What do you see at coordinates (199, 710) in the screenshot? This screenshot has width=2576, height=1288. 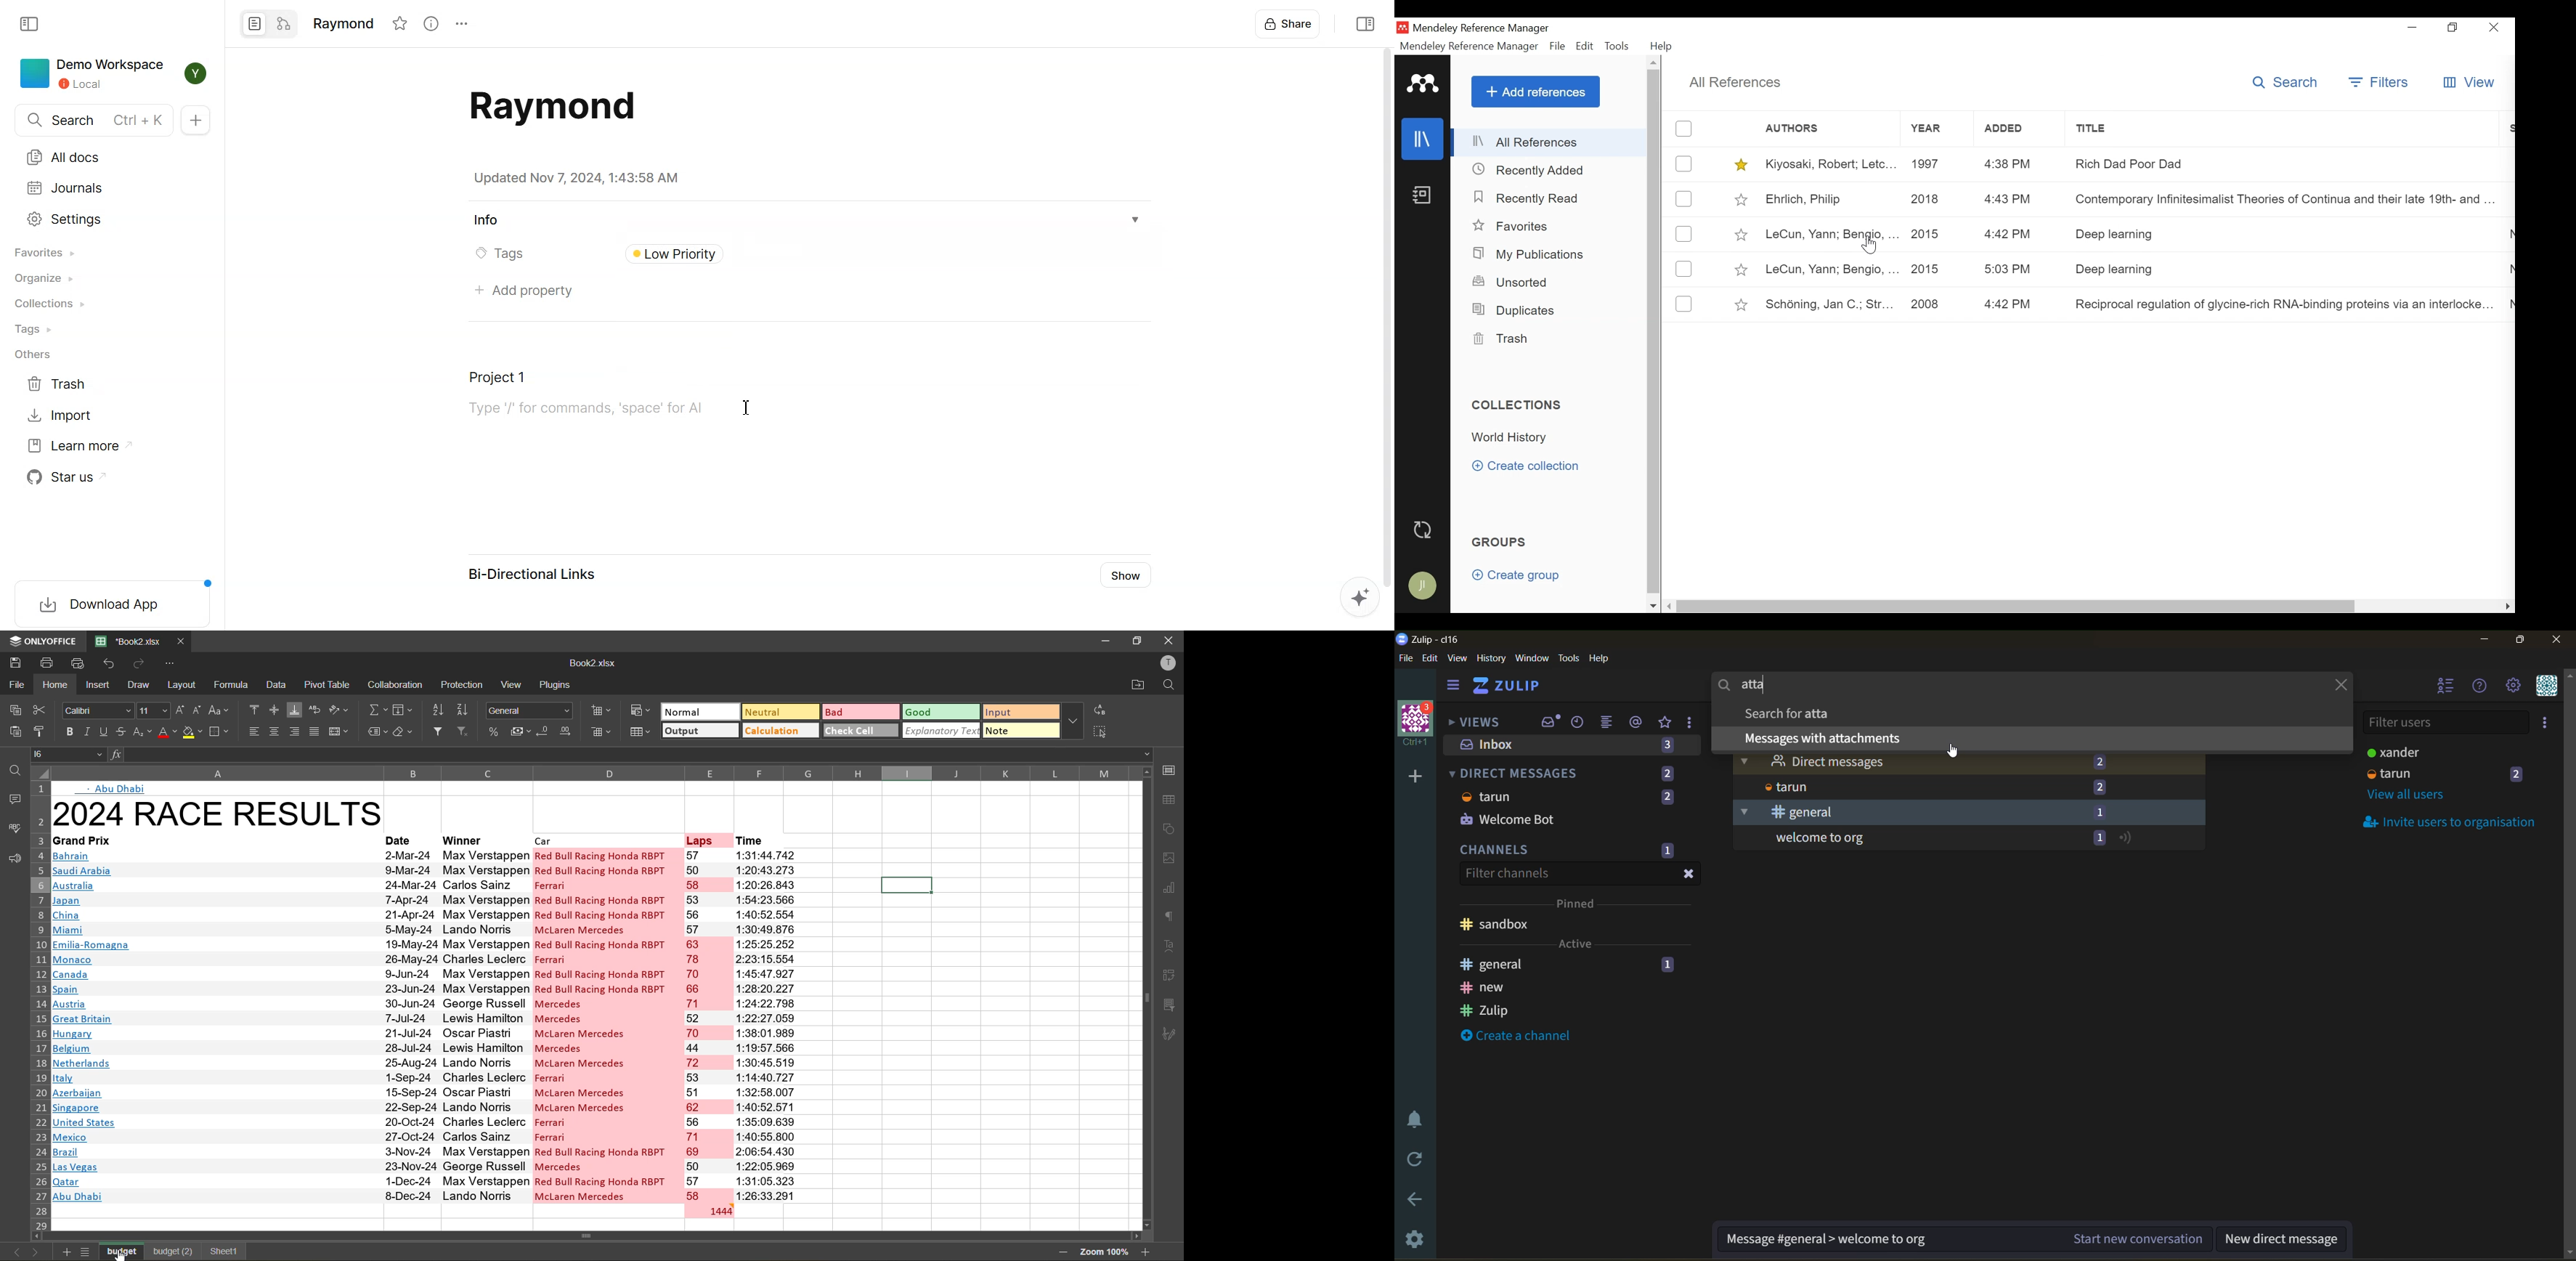 I see `decrement size` at bounding box center [199, 710].